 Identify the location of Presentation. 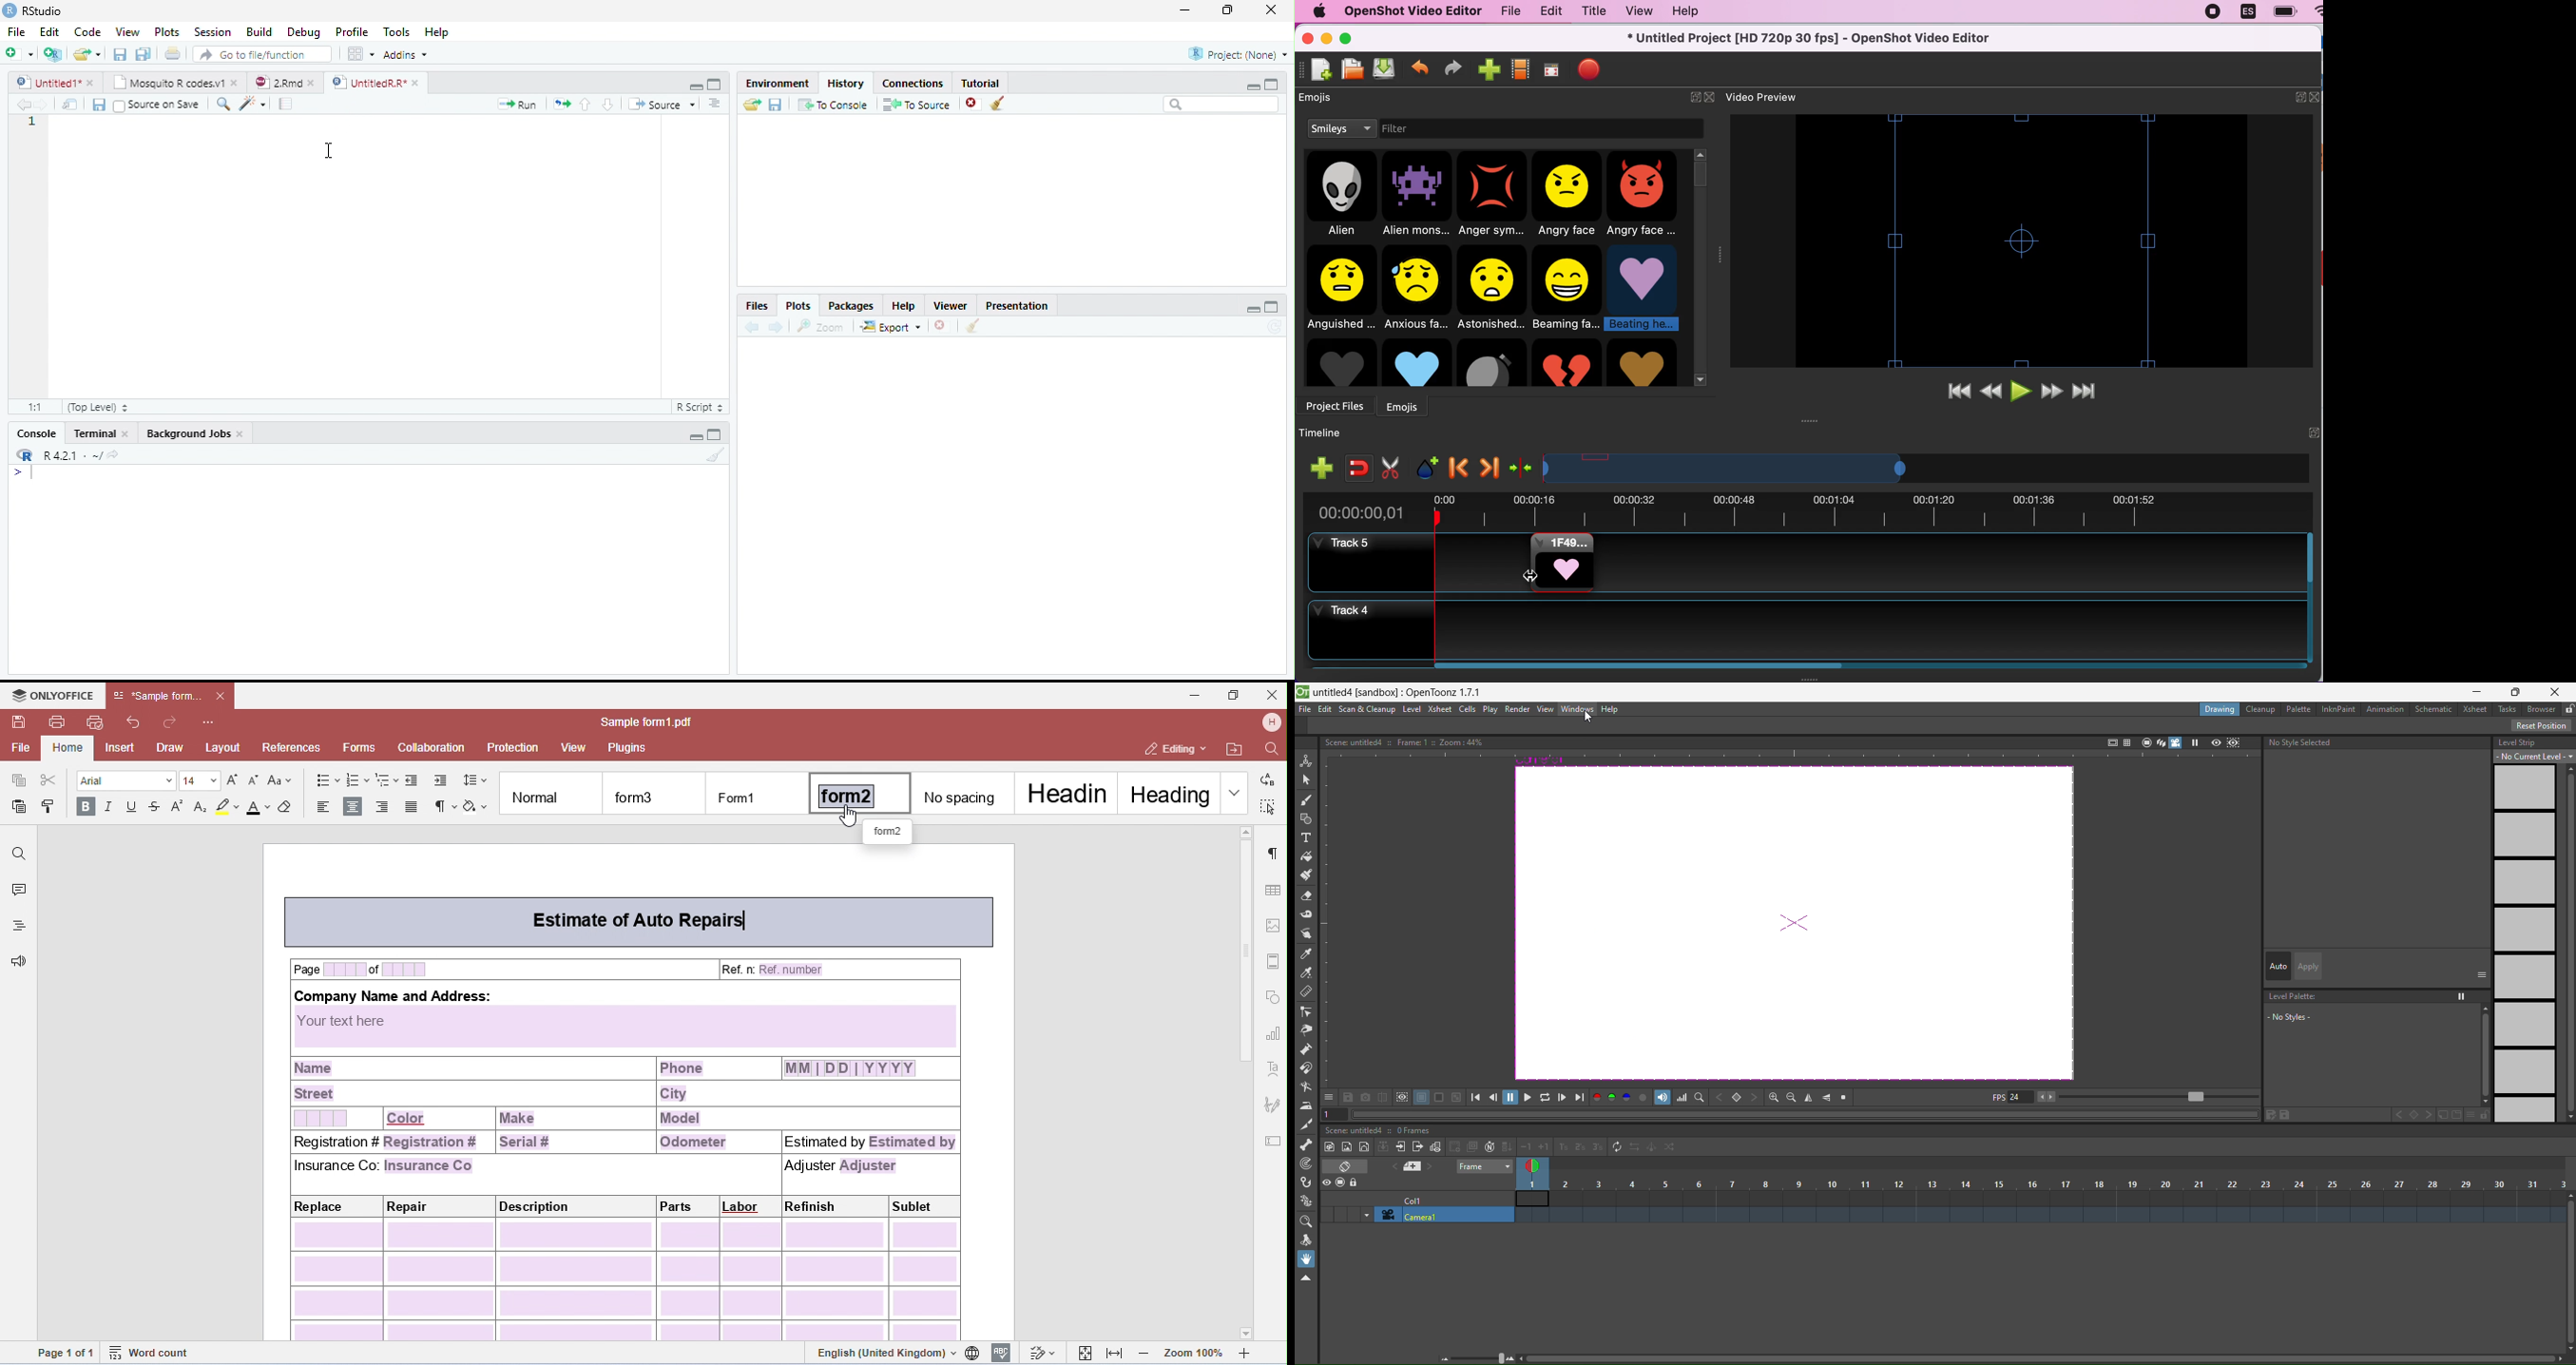
(1017, 306).